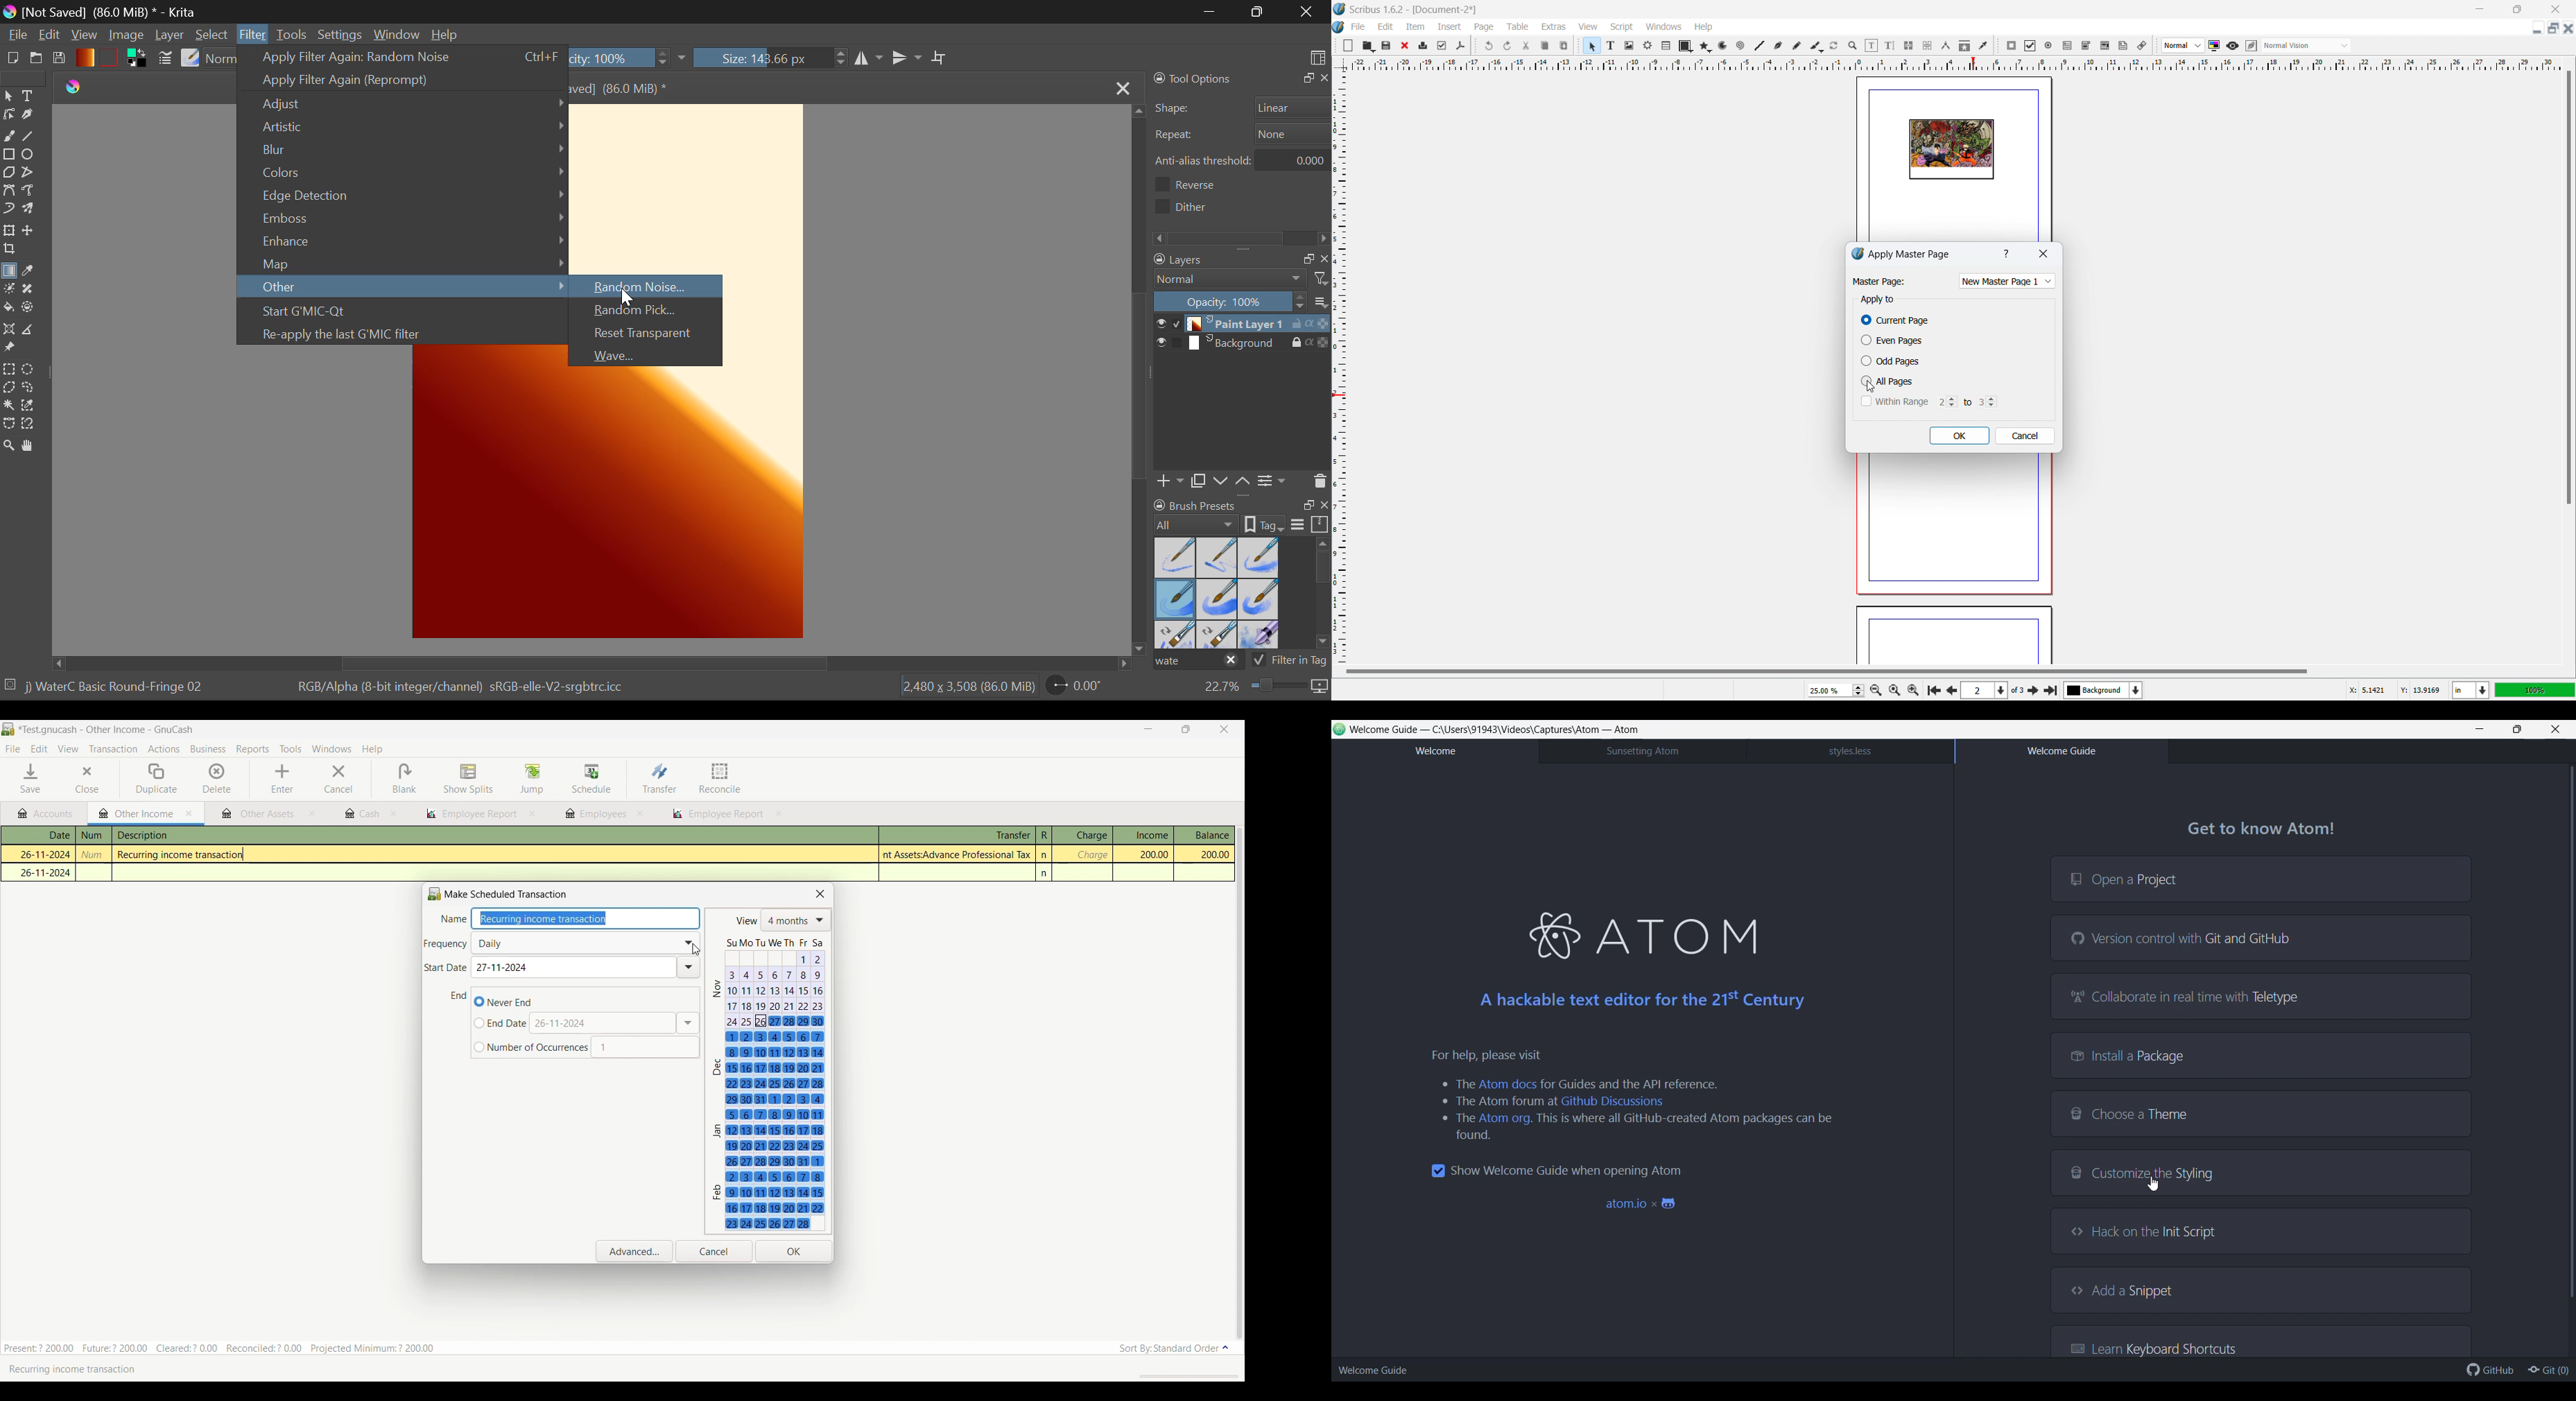 The width and height of the screenshot is (2576, 1428). I want to click on employee report, so click(725, 815).